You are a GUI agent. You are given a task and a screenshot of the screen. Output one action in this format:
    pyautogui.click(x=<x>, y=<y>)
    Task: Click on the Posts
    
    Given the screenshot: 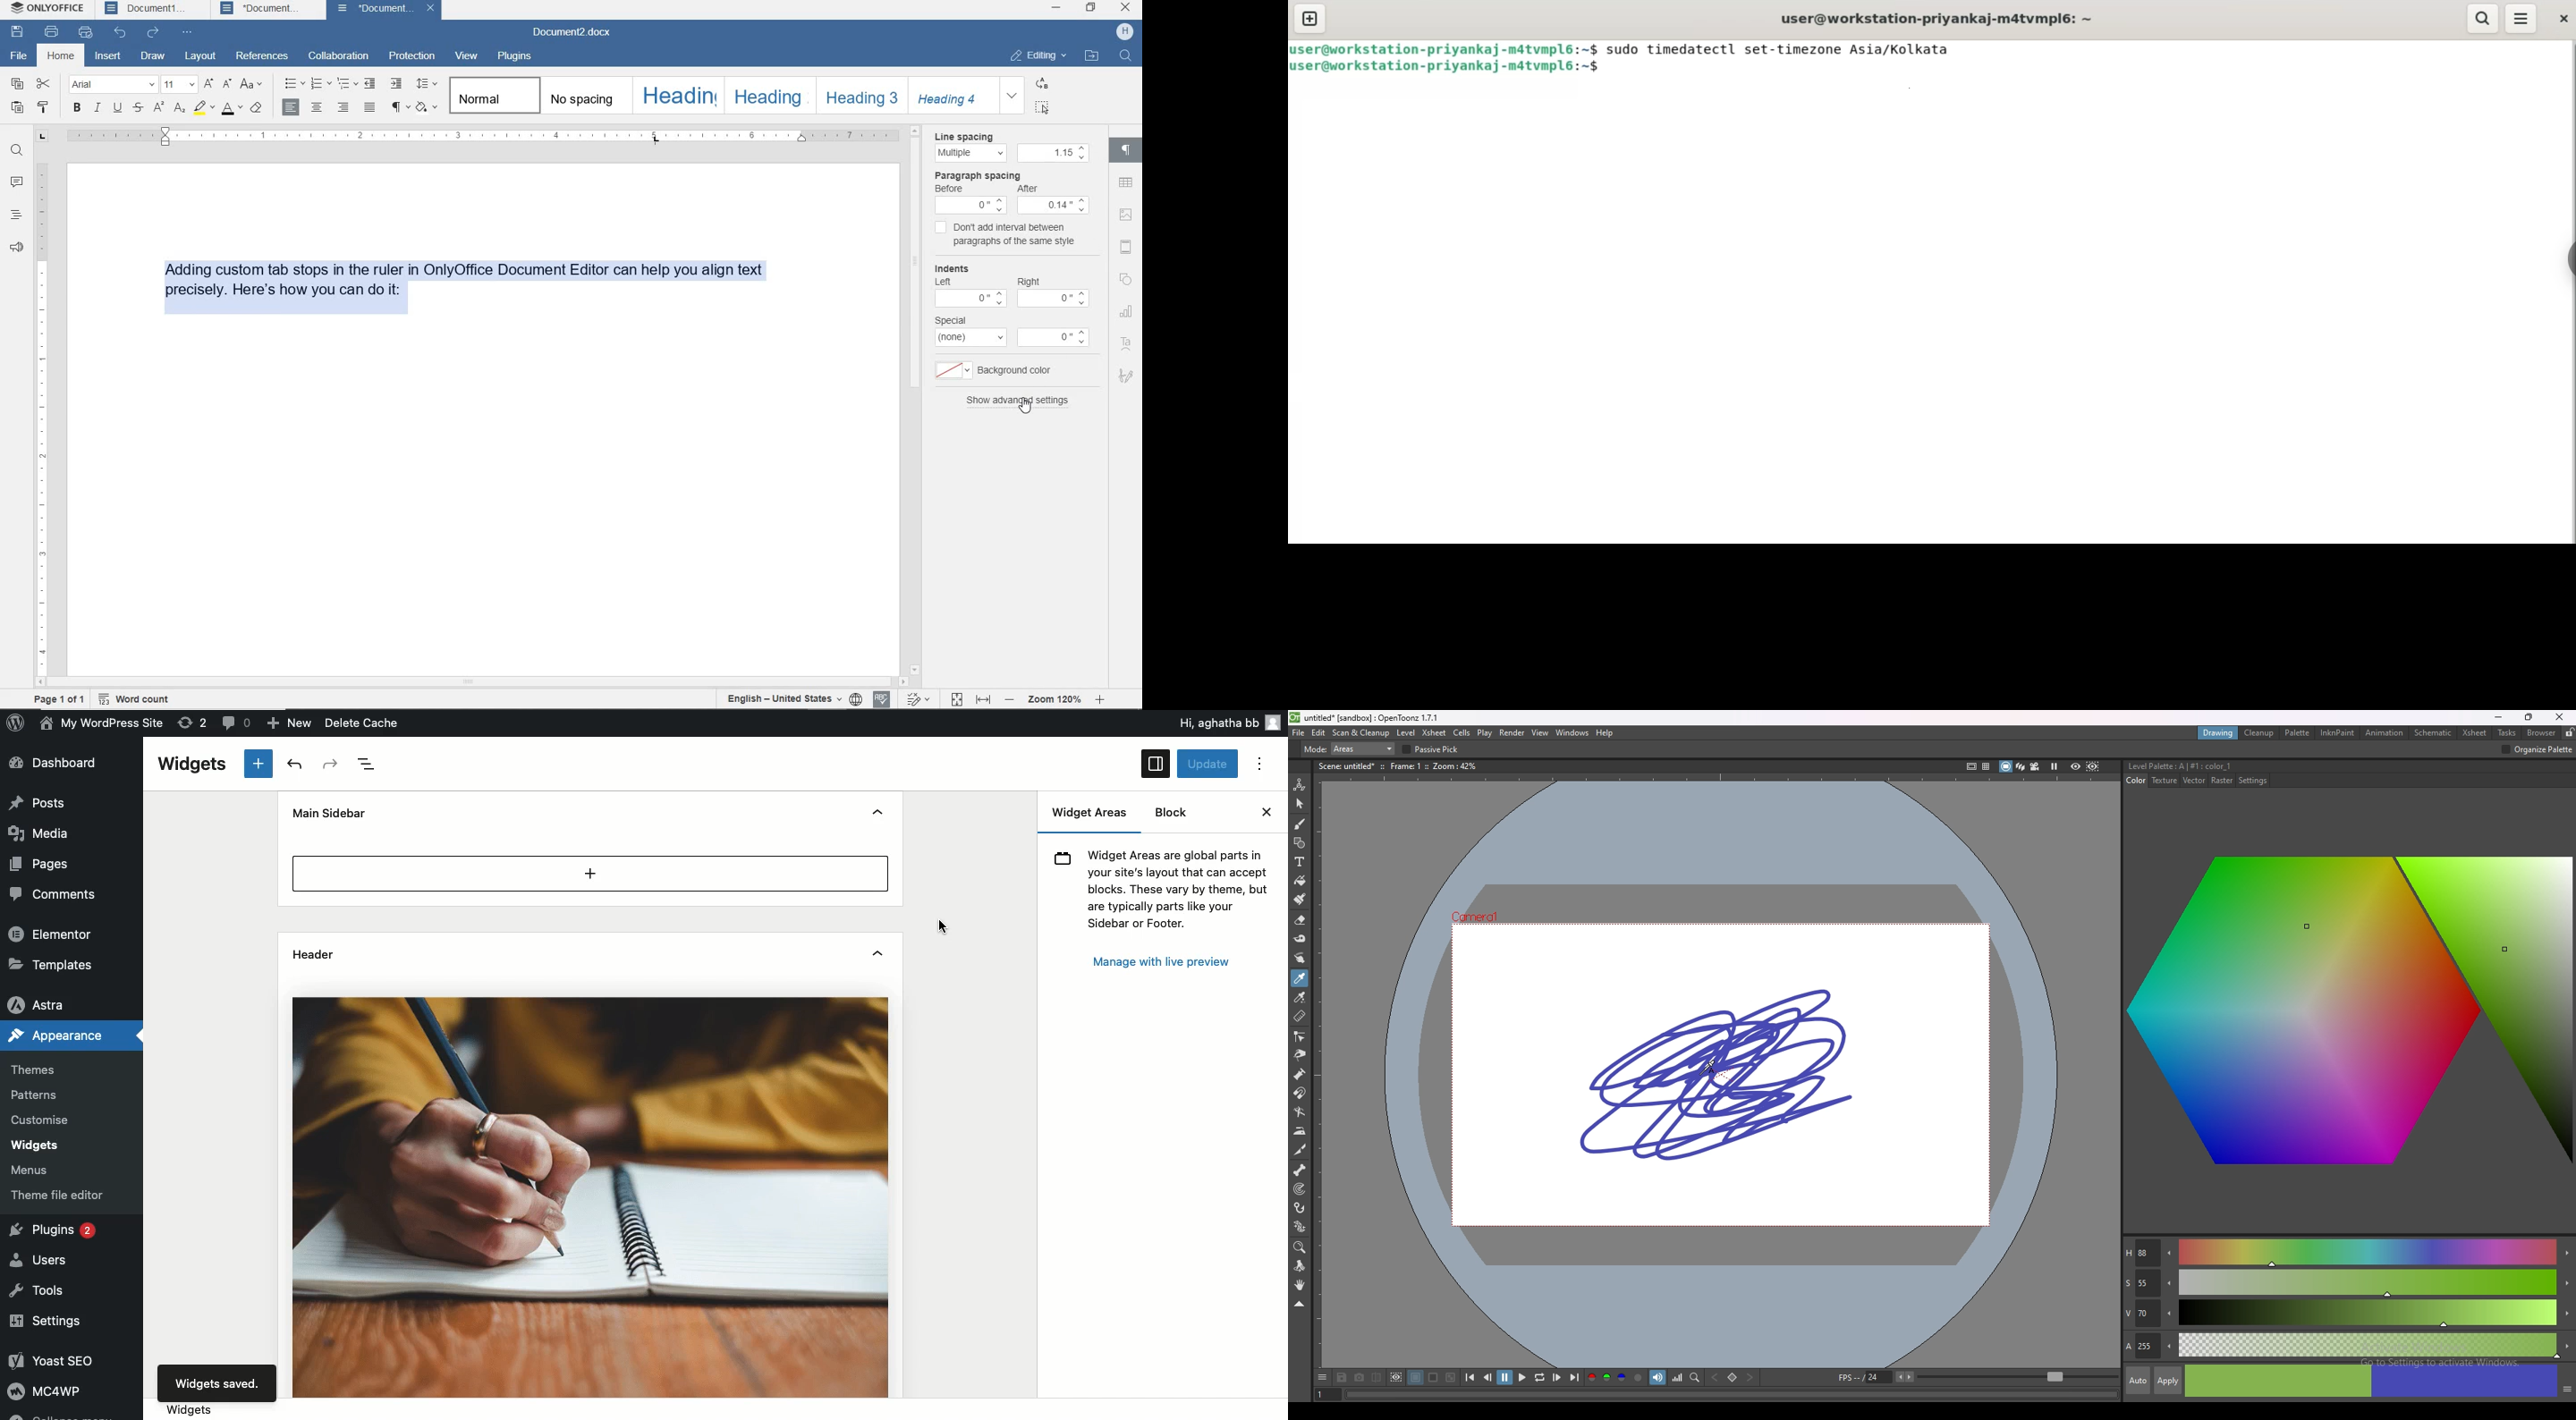 What is the action you would take?
    pyautogui.click(x=39, y=802)
    